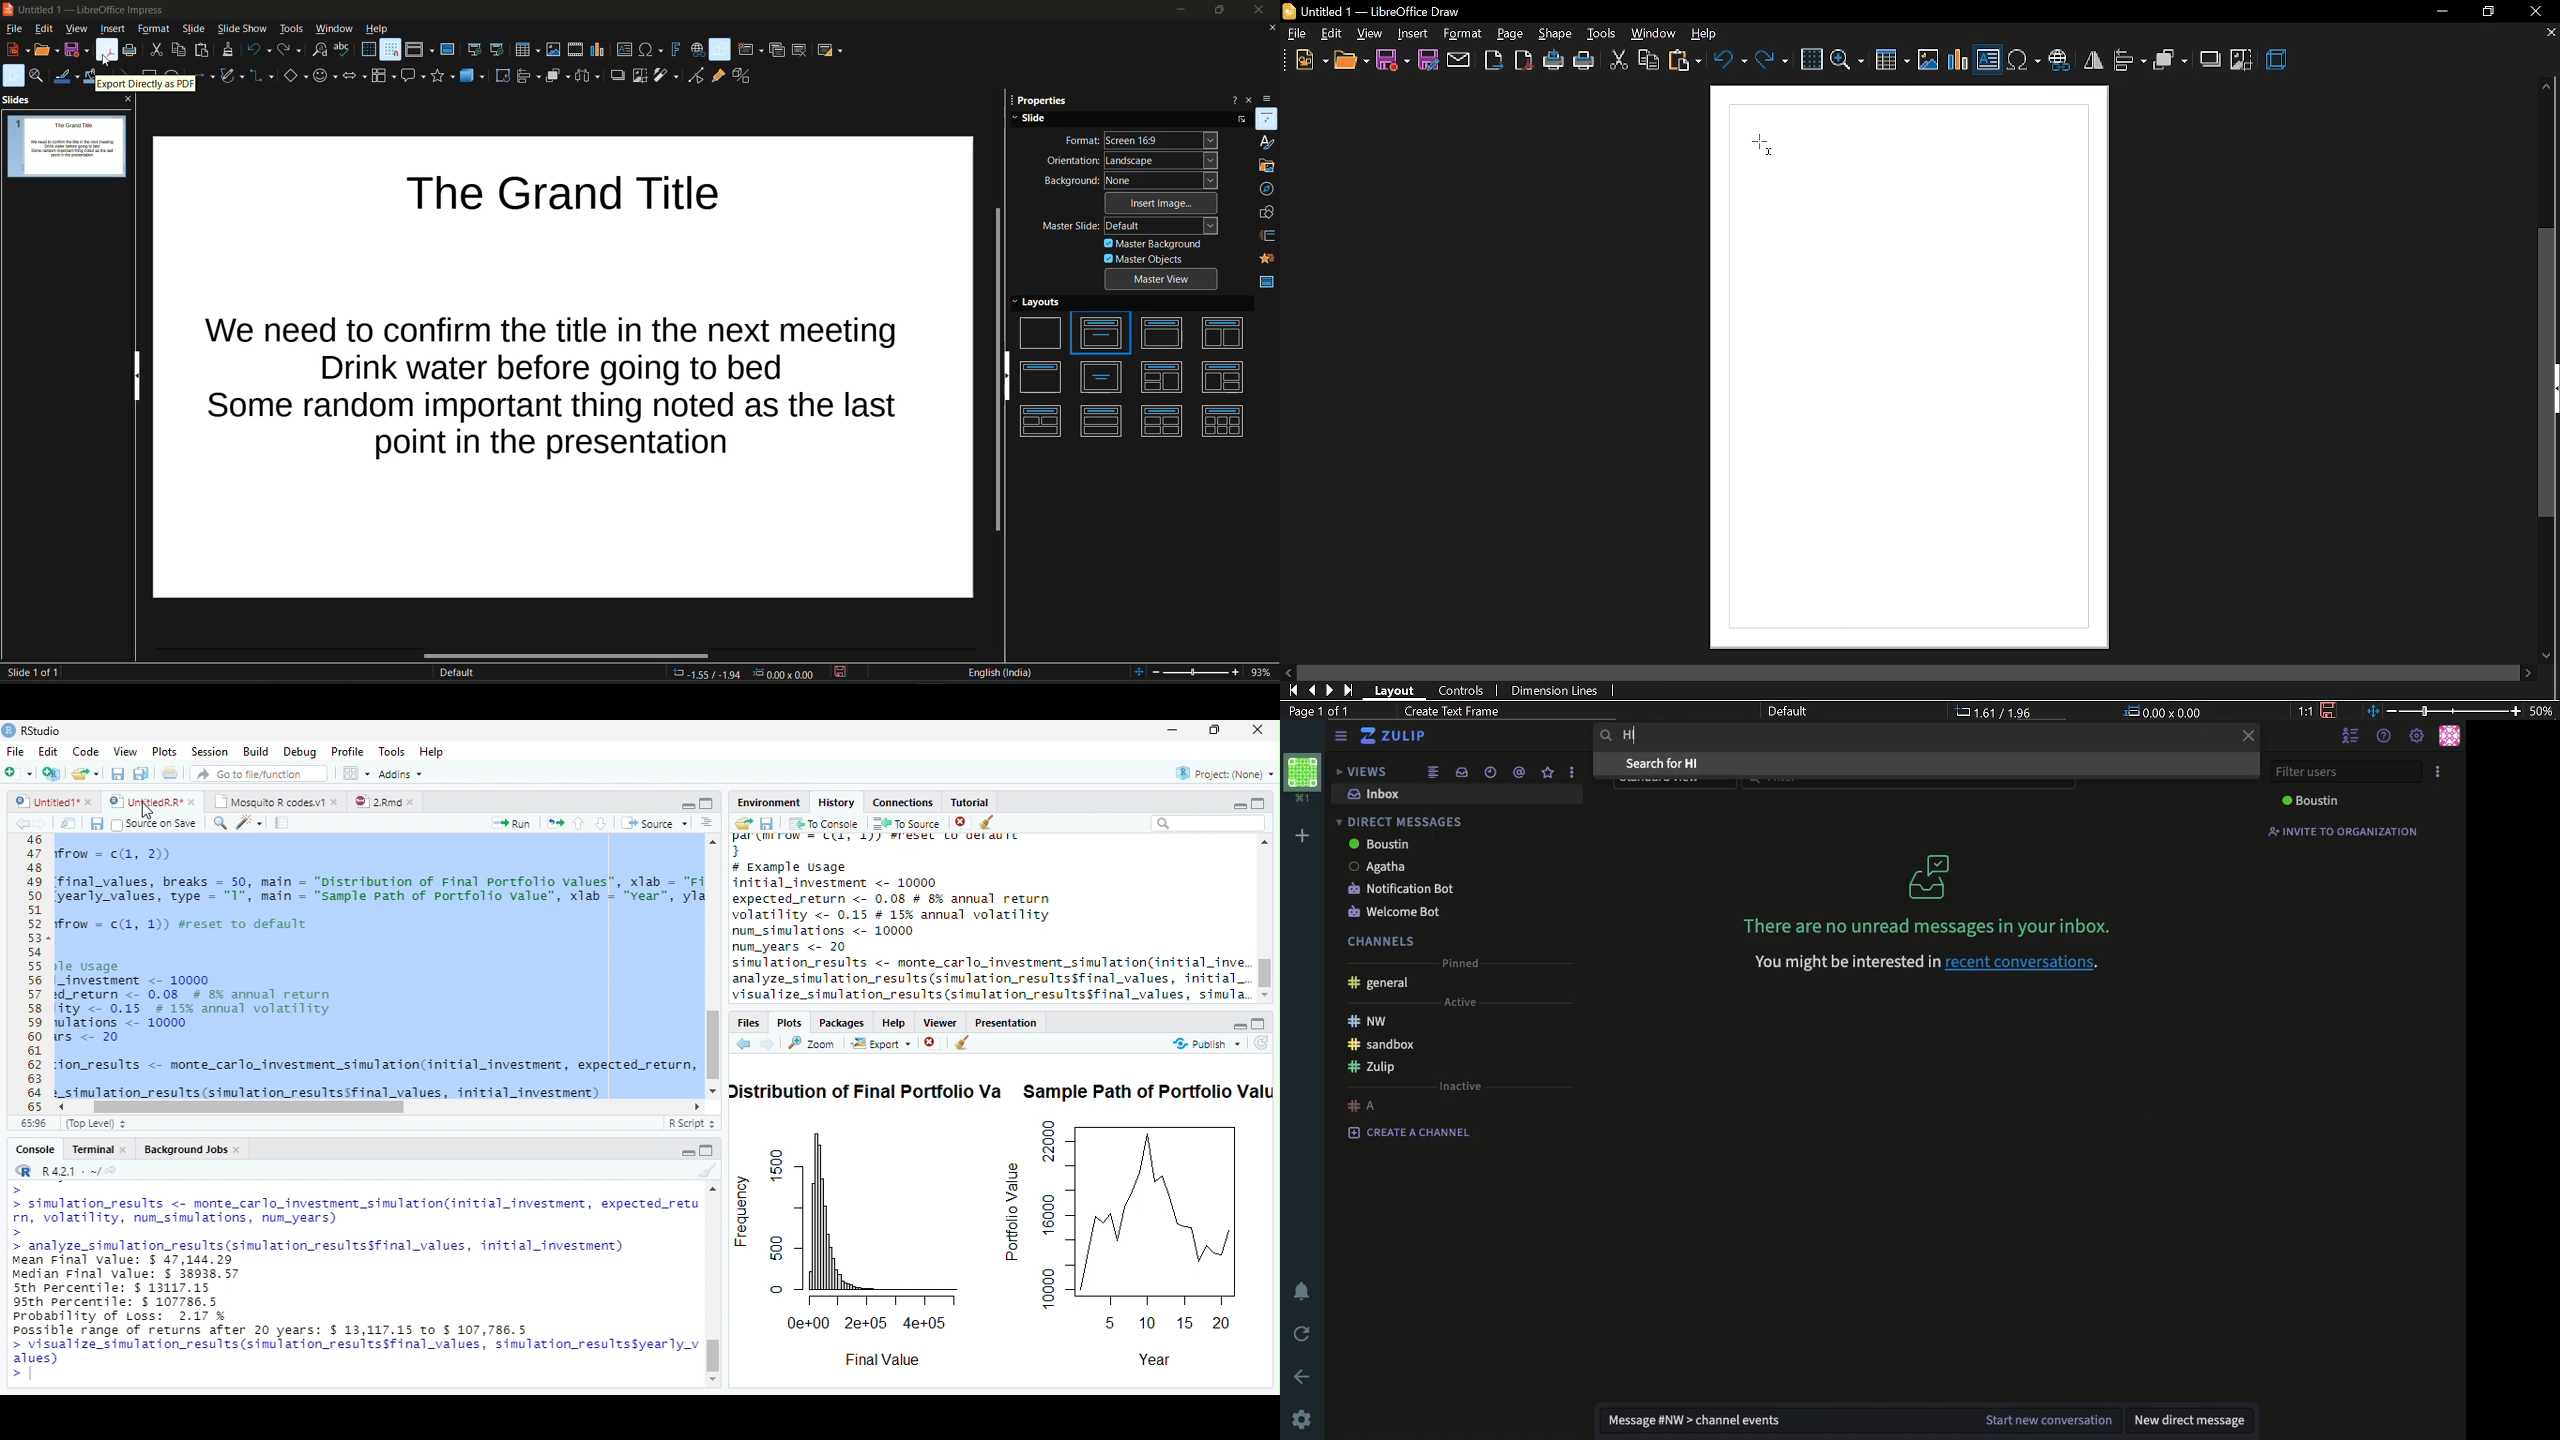 The width and height of the screenshot is (2576, 1456). What do you see at coordinates (934, 1044) in the screenshot?
I see `Remove selected` at bounding box center [934, 1044].